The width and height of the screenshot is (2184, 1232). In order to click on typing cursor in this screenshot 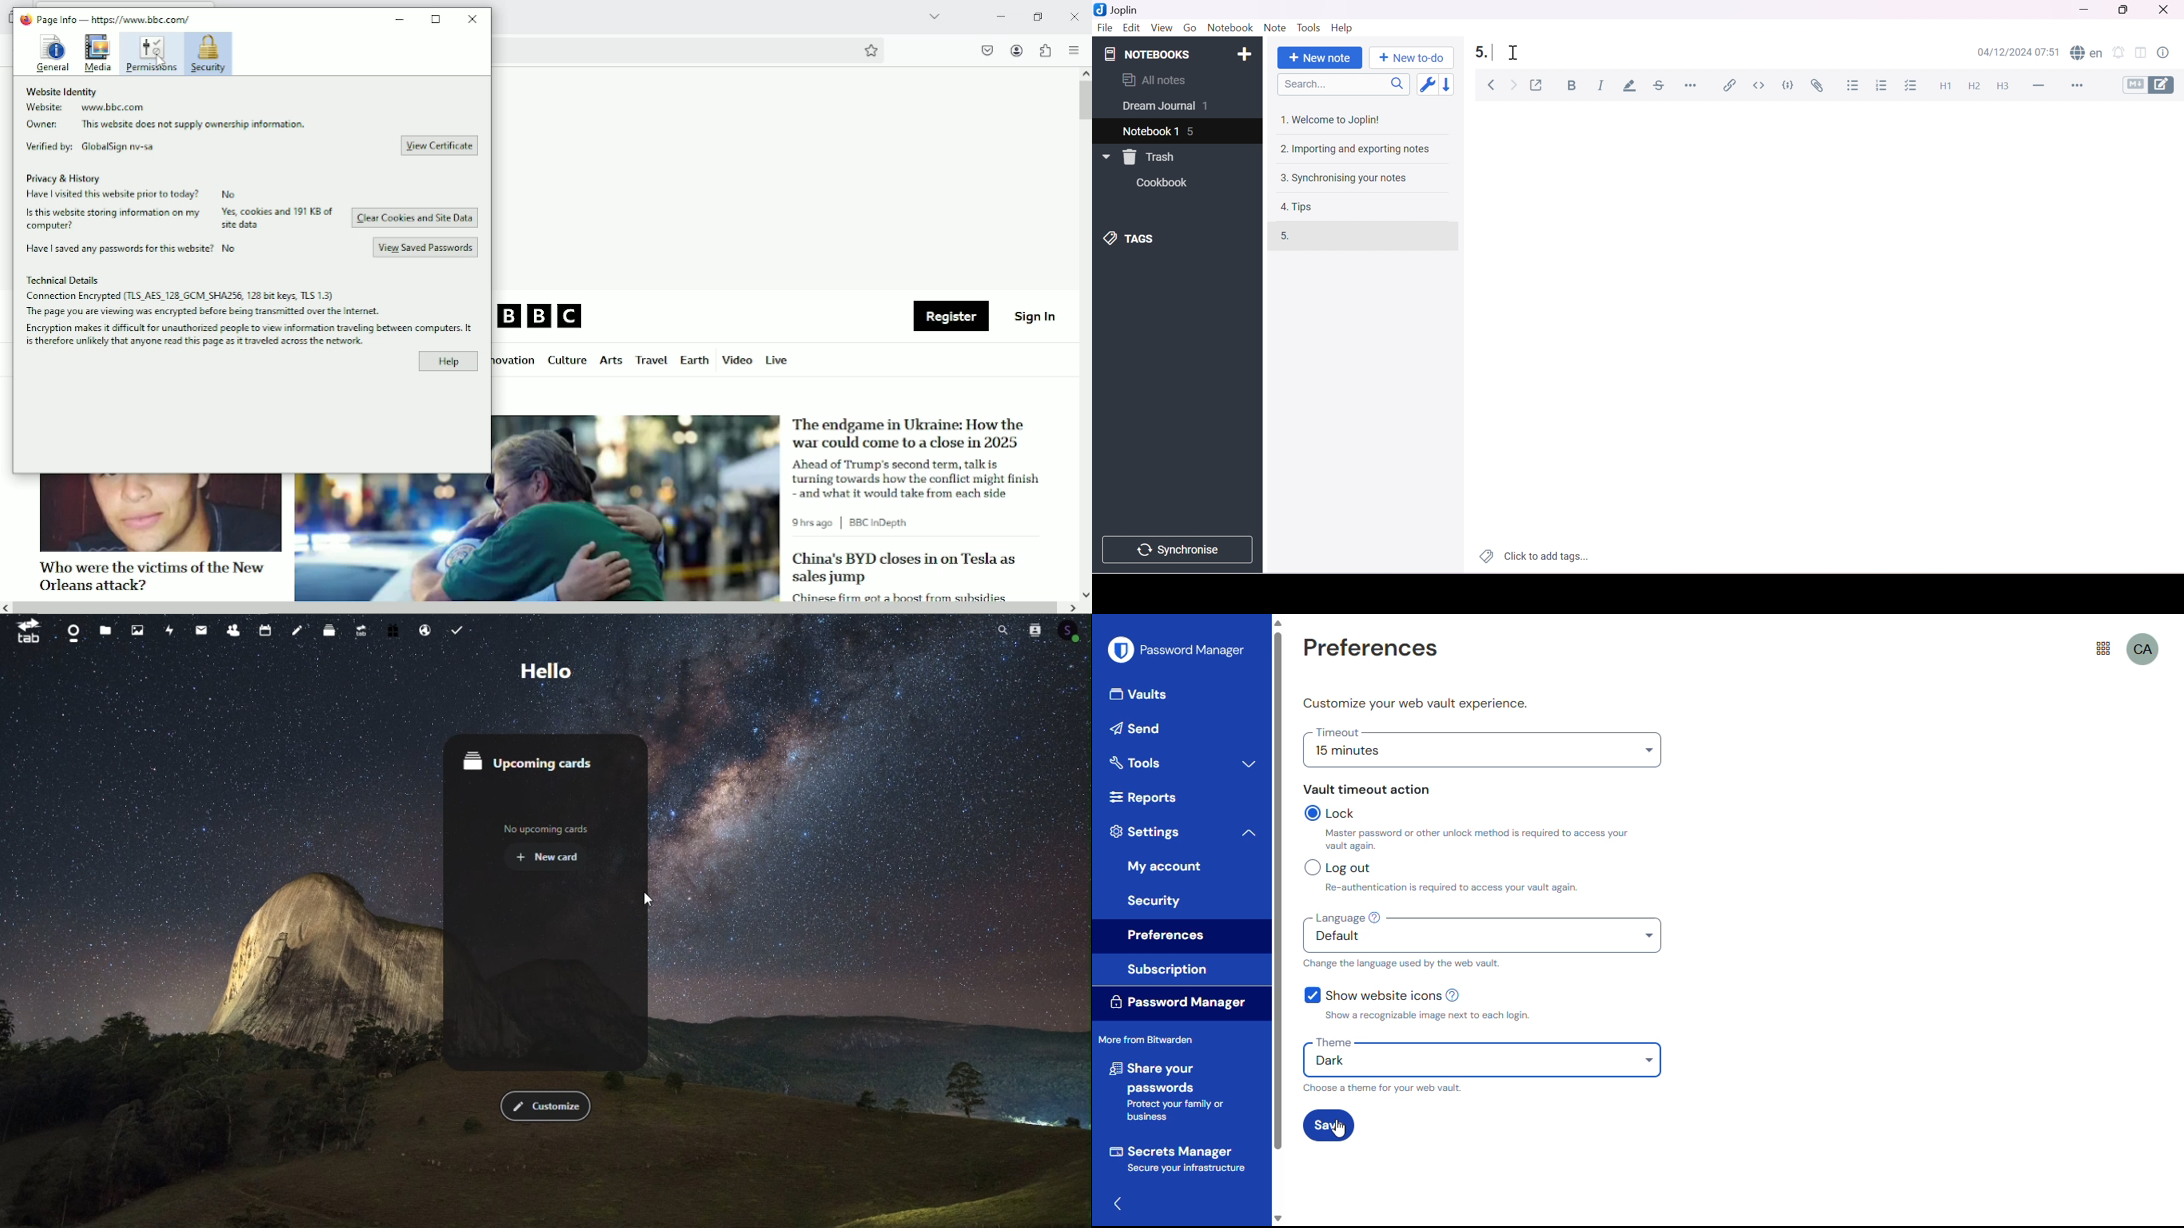, I will do `click(1489, 55)`.